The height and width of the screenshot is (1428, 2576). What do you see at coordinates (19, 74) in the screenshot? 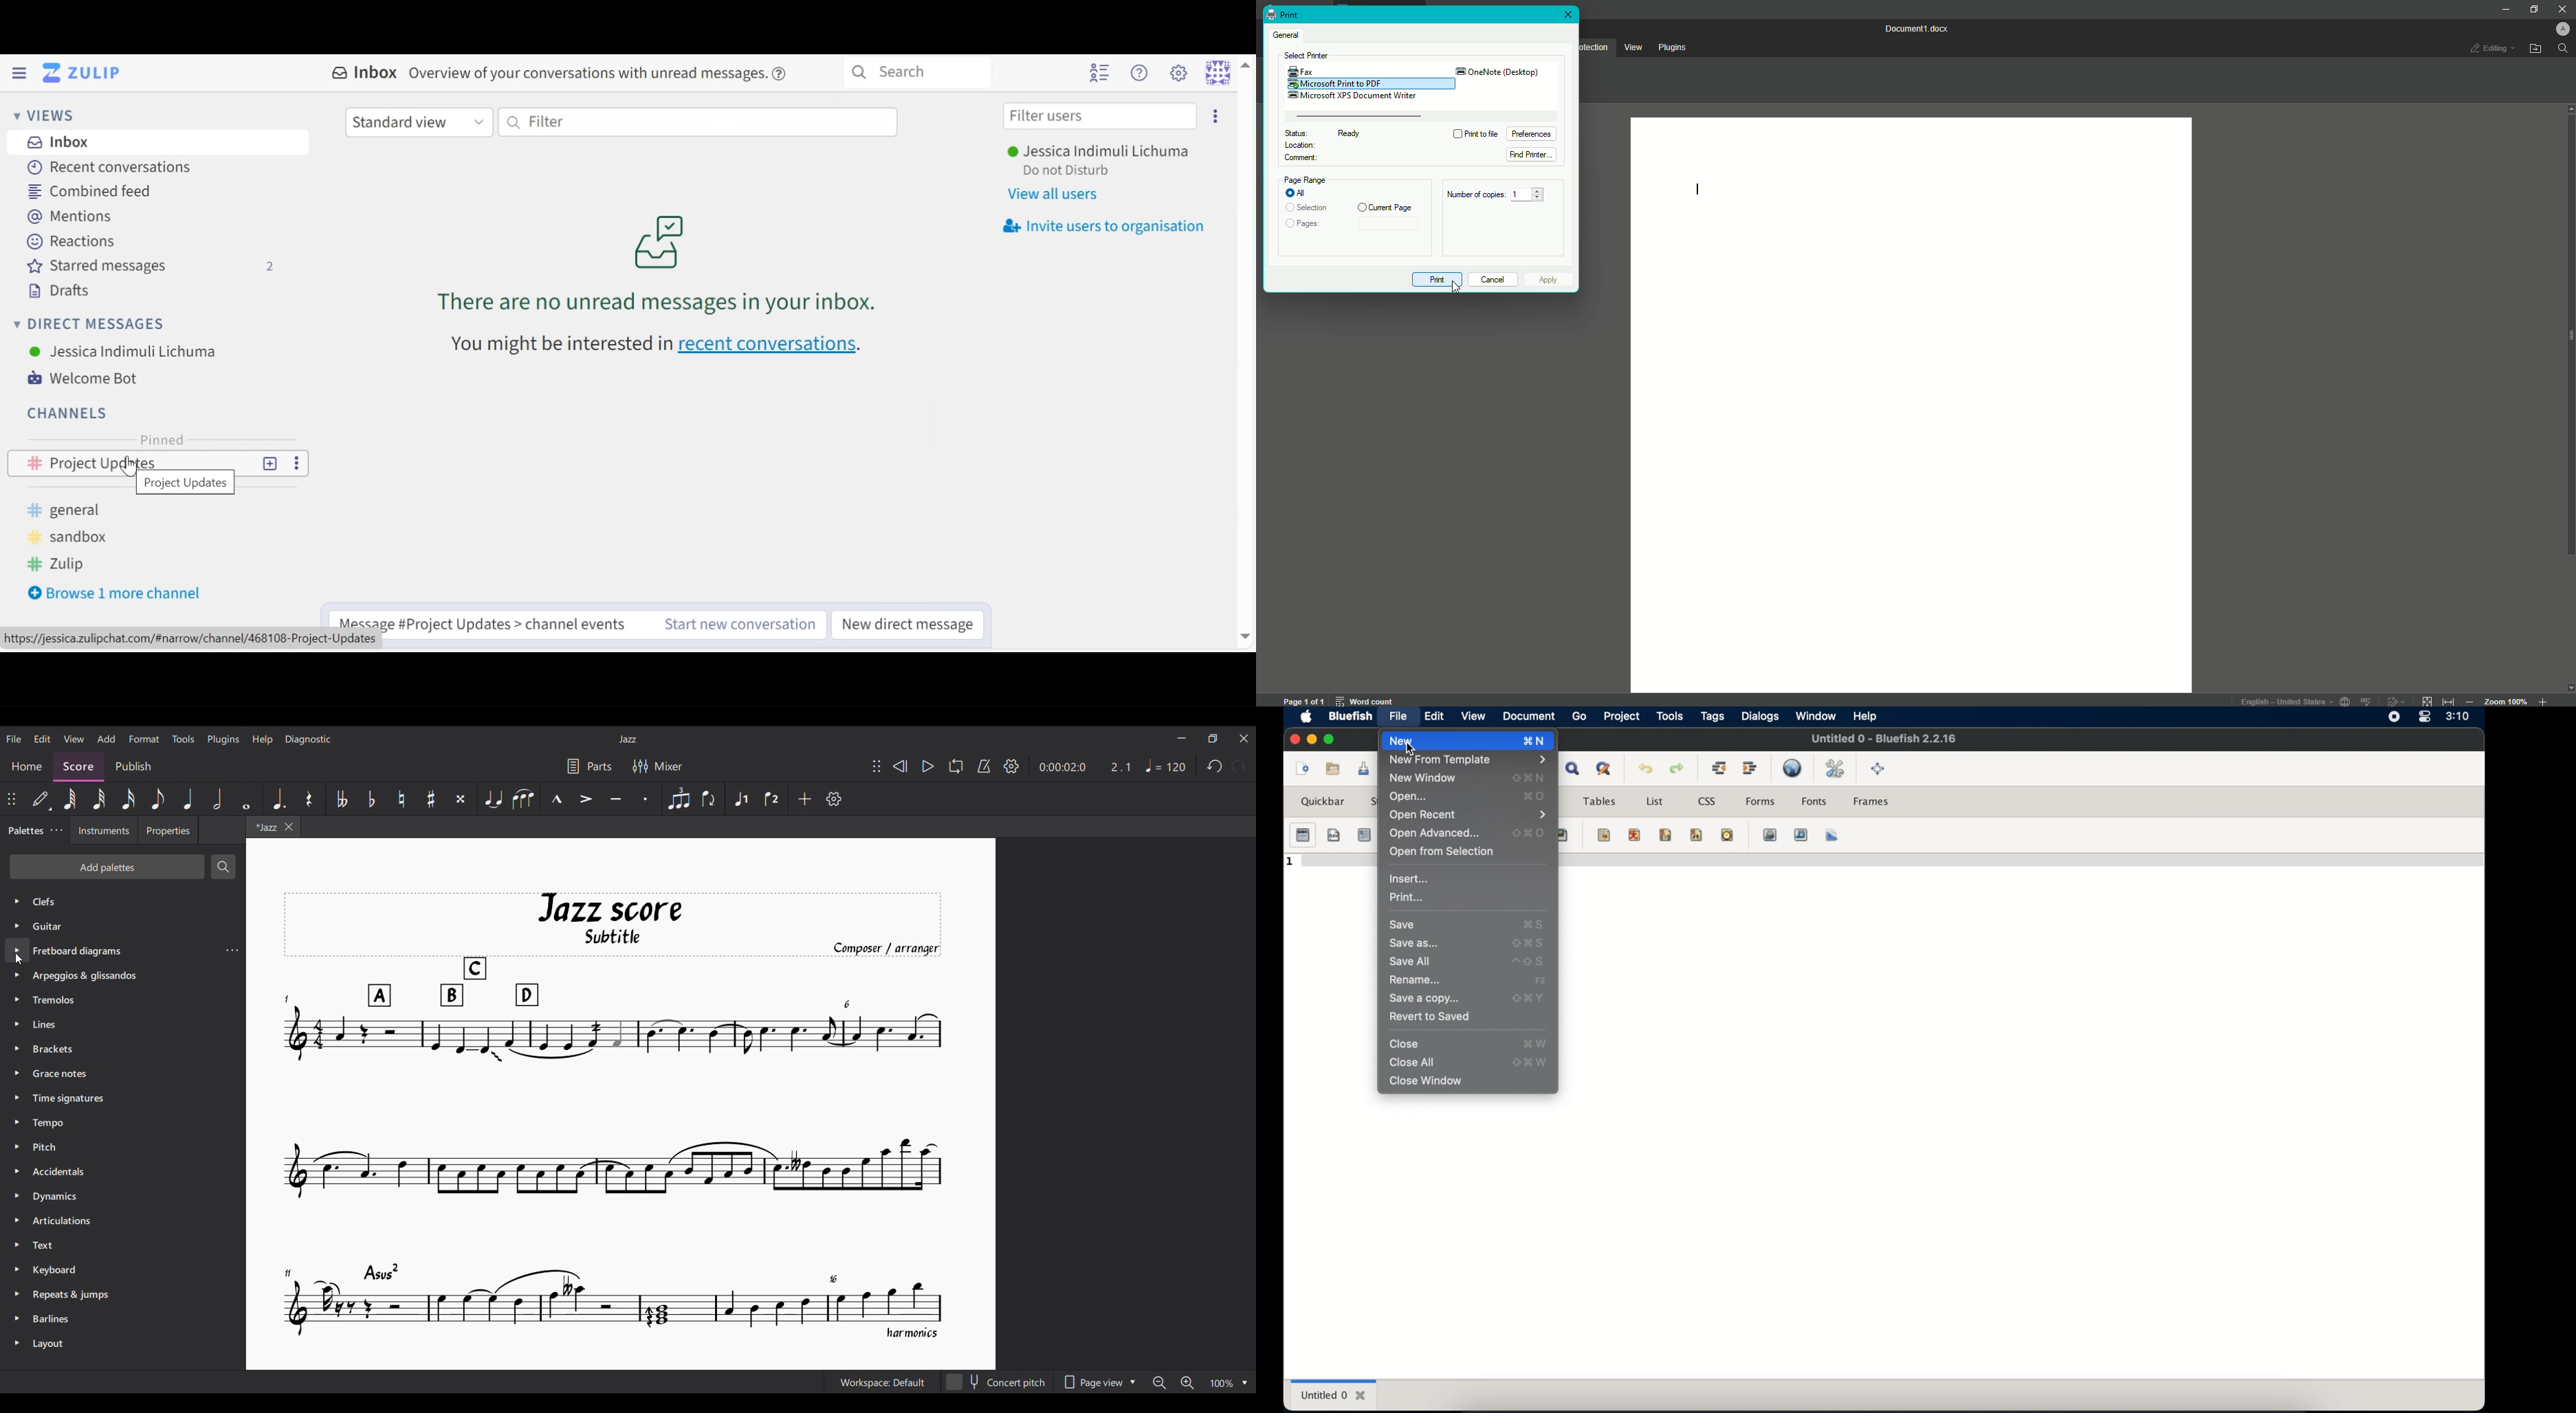
I see `Hide Left Sidebar` at bounding box center [19, 74].